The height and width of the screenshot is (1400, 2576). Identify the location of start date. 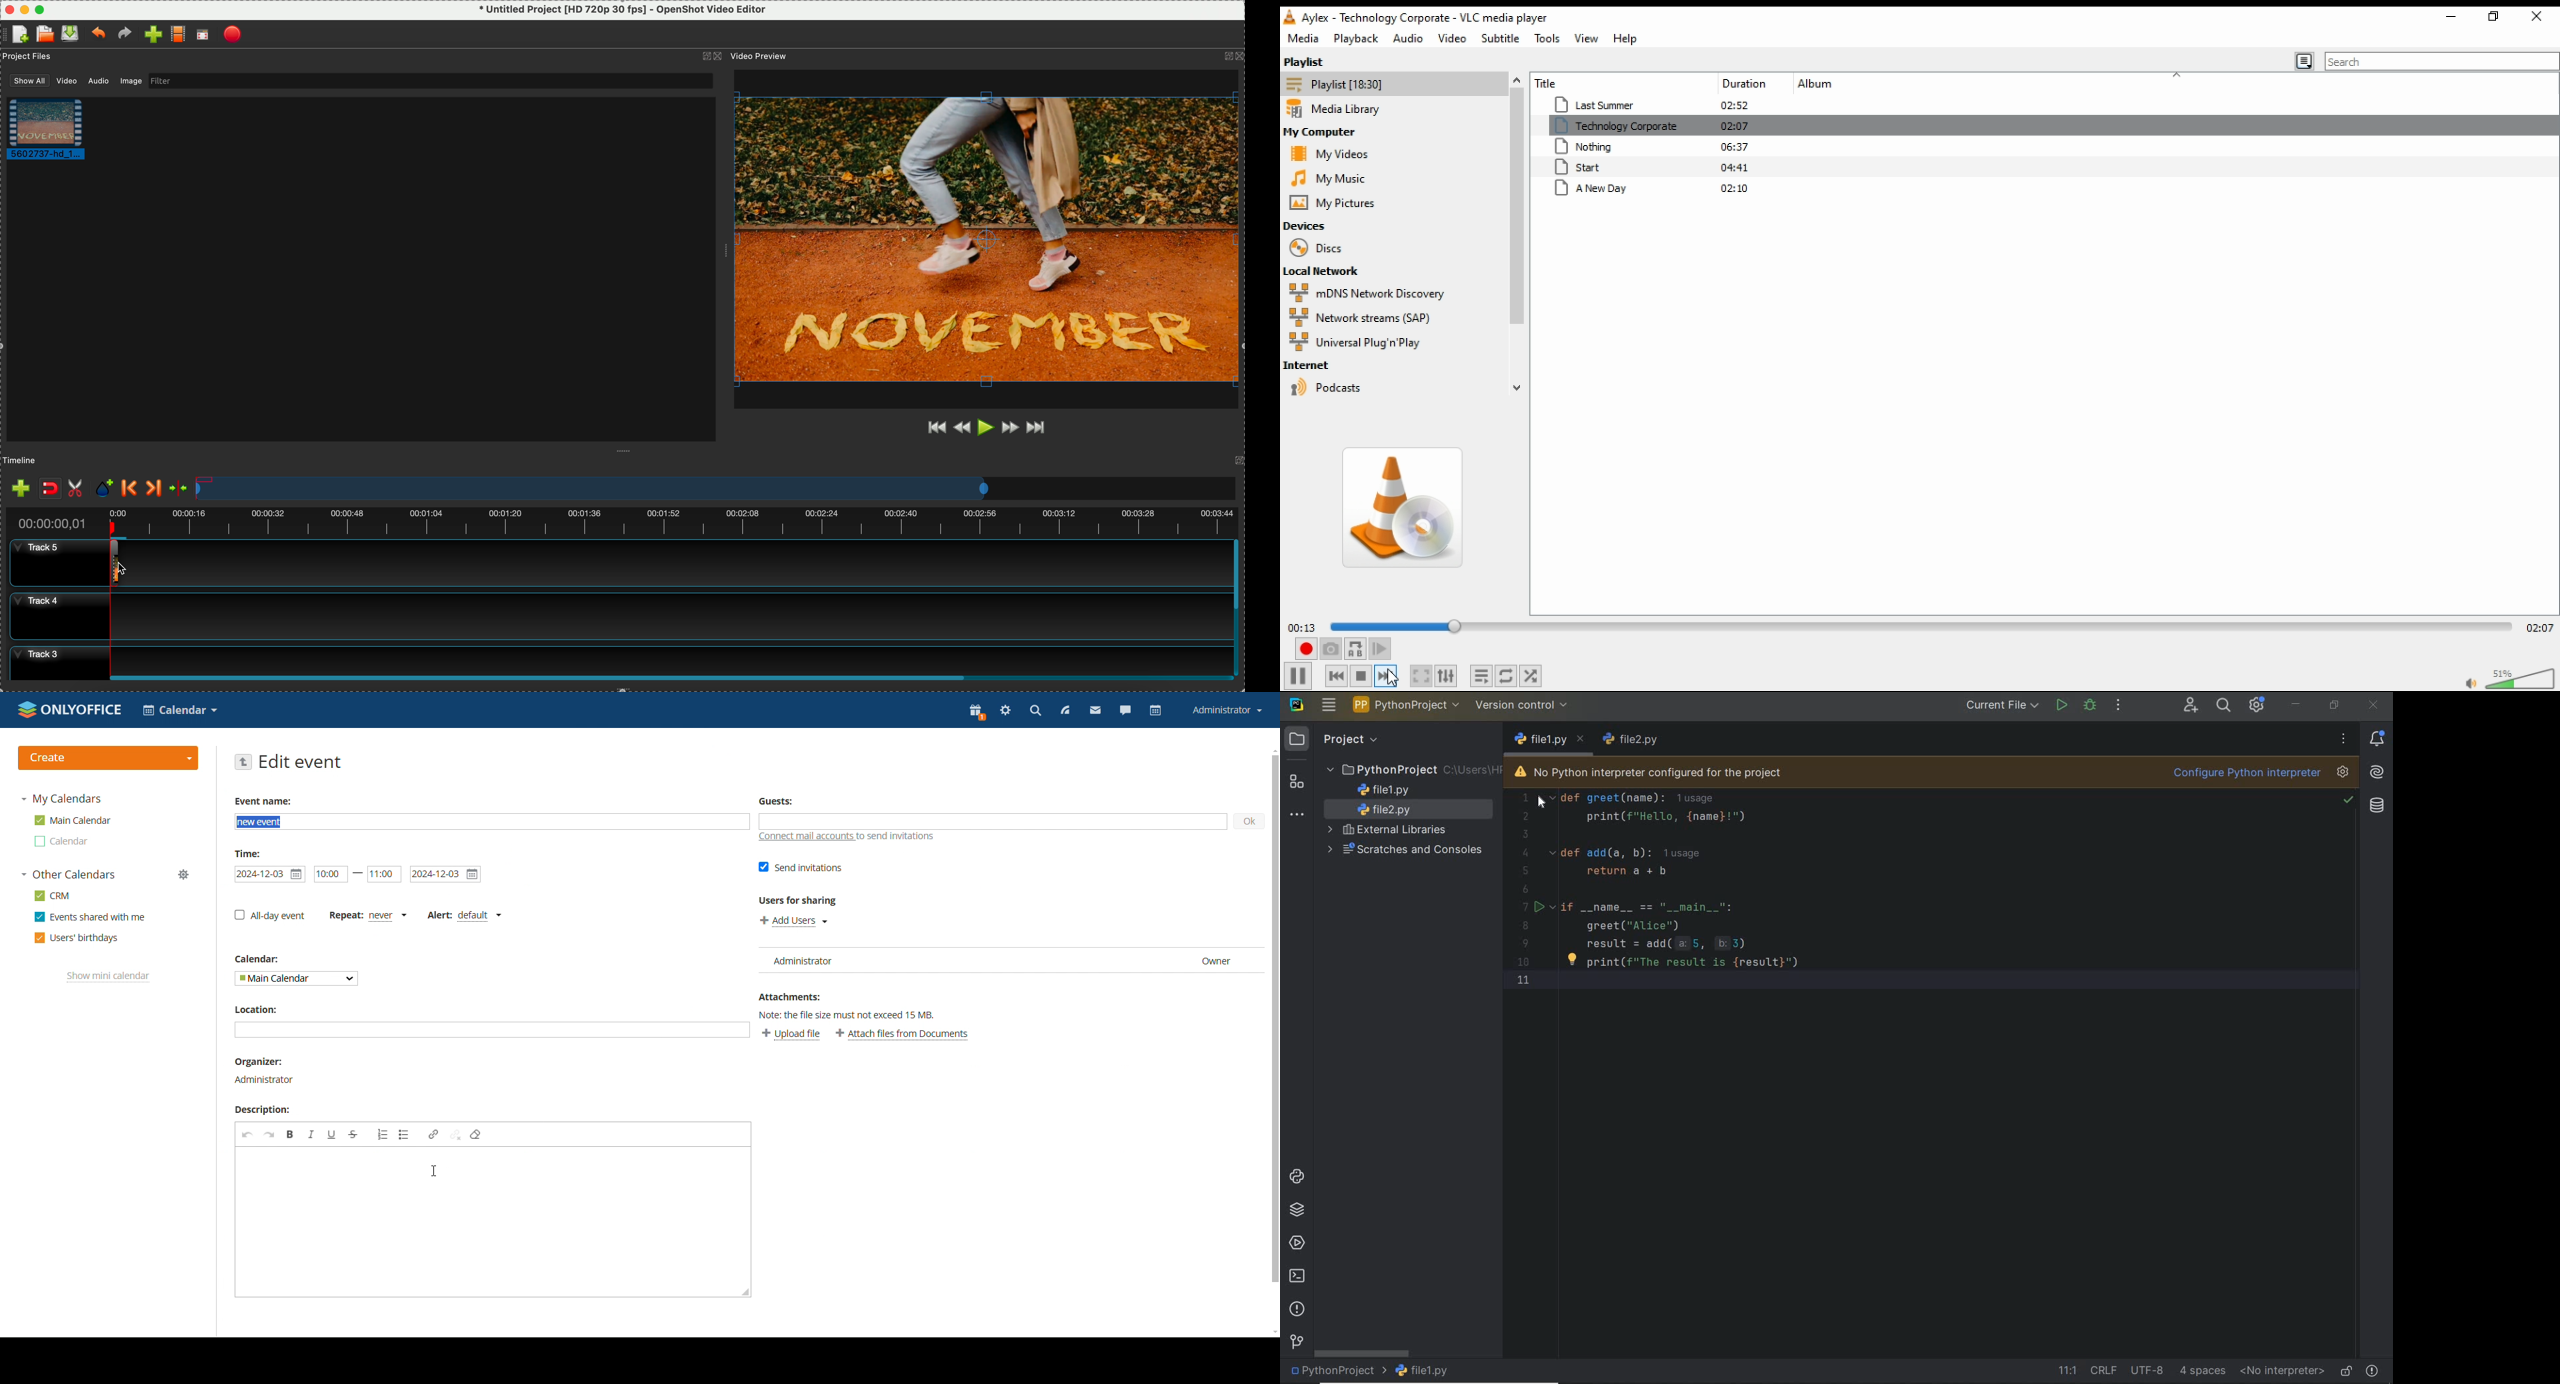
(269, 875).